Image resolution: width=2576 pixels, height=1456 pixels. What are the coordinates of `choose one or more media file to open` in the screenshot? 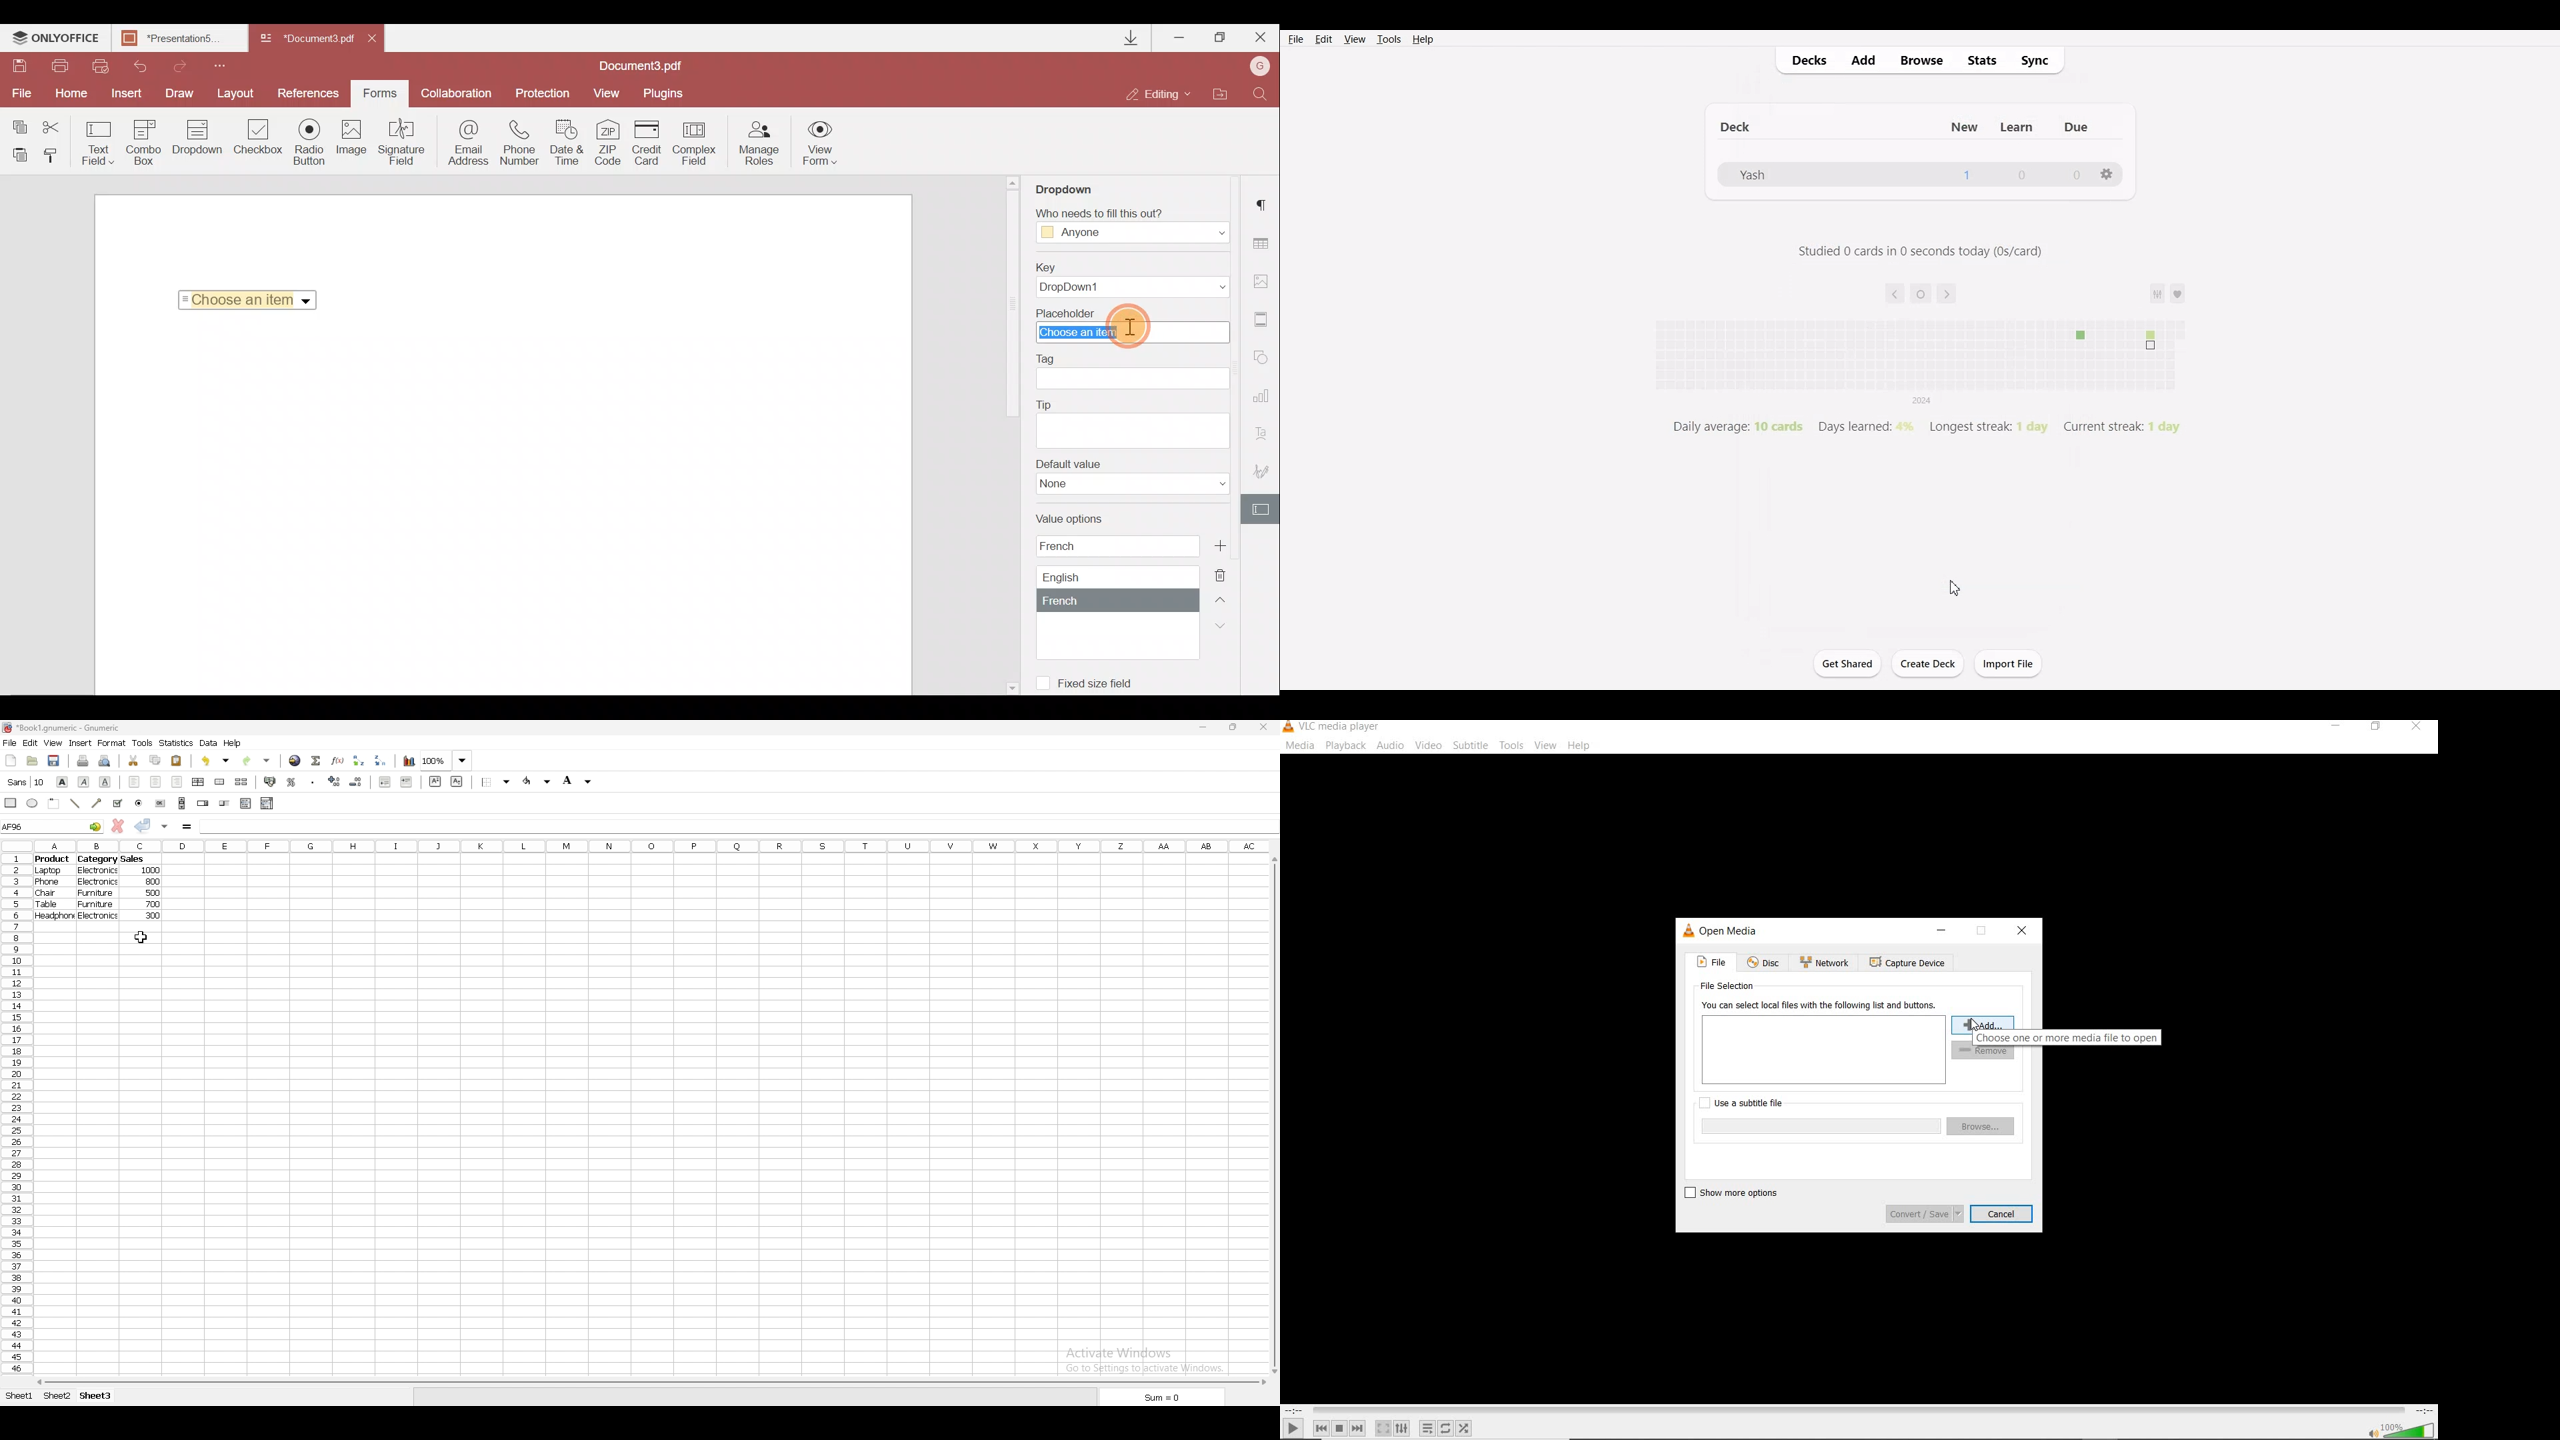 It's located at (2068, 1037).